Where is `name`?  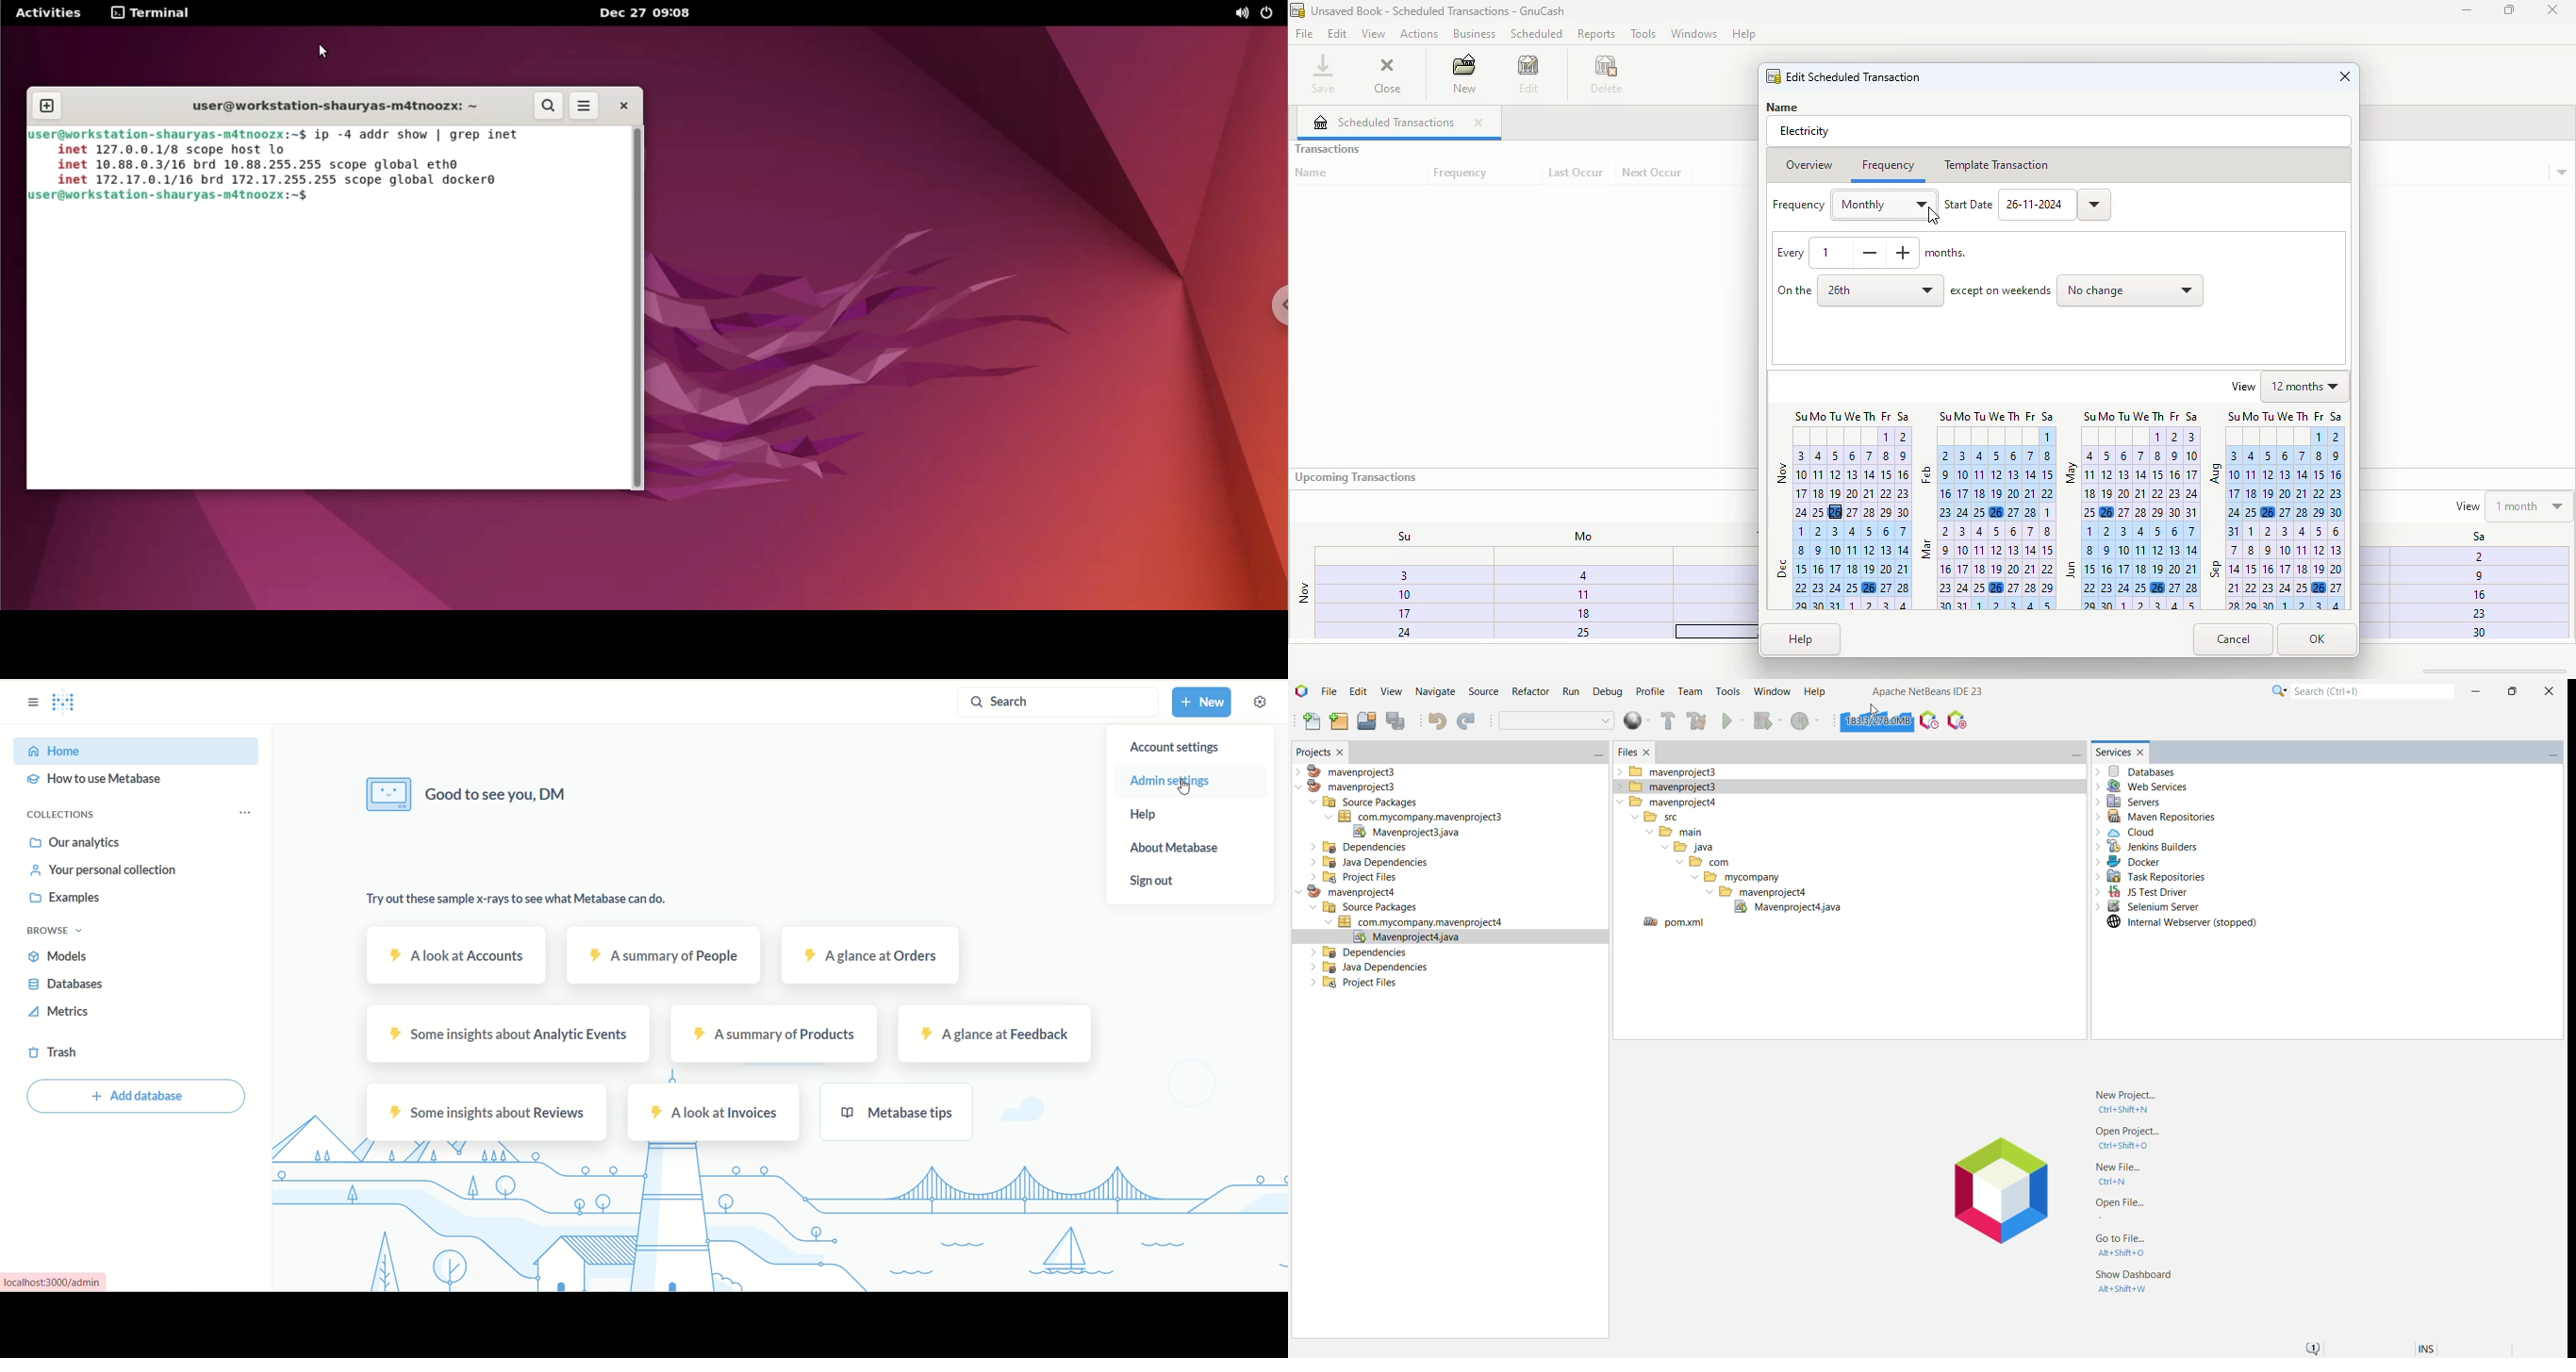
name is located at coordinates (1312, 173).